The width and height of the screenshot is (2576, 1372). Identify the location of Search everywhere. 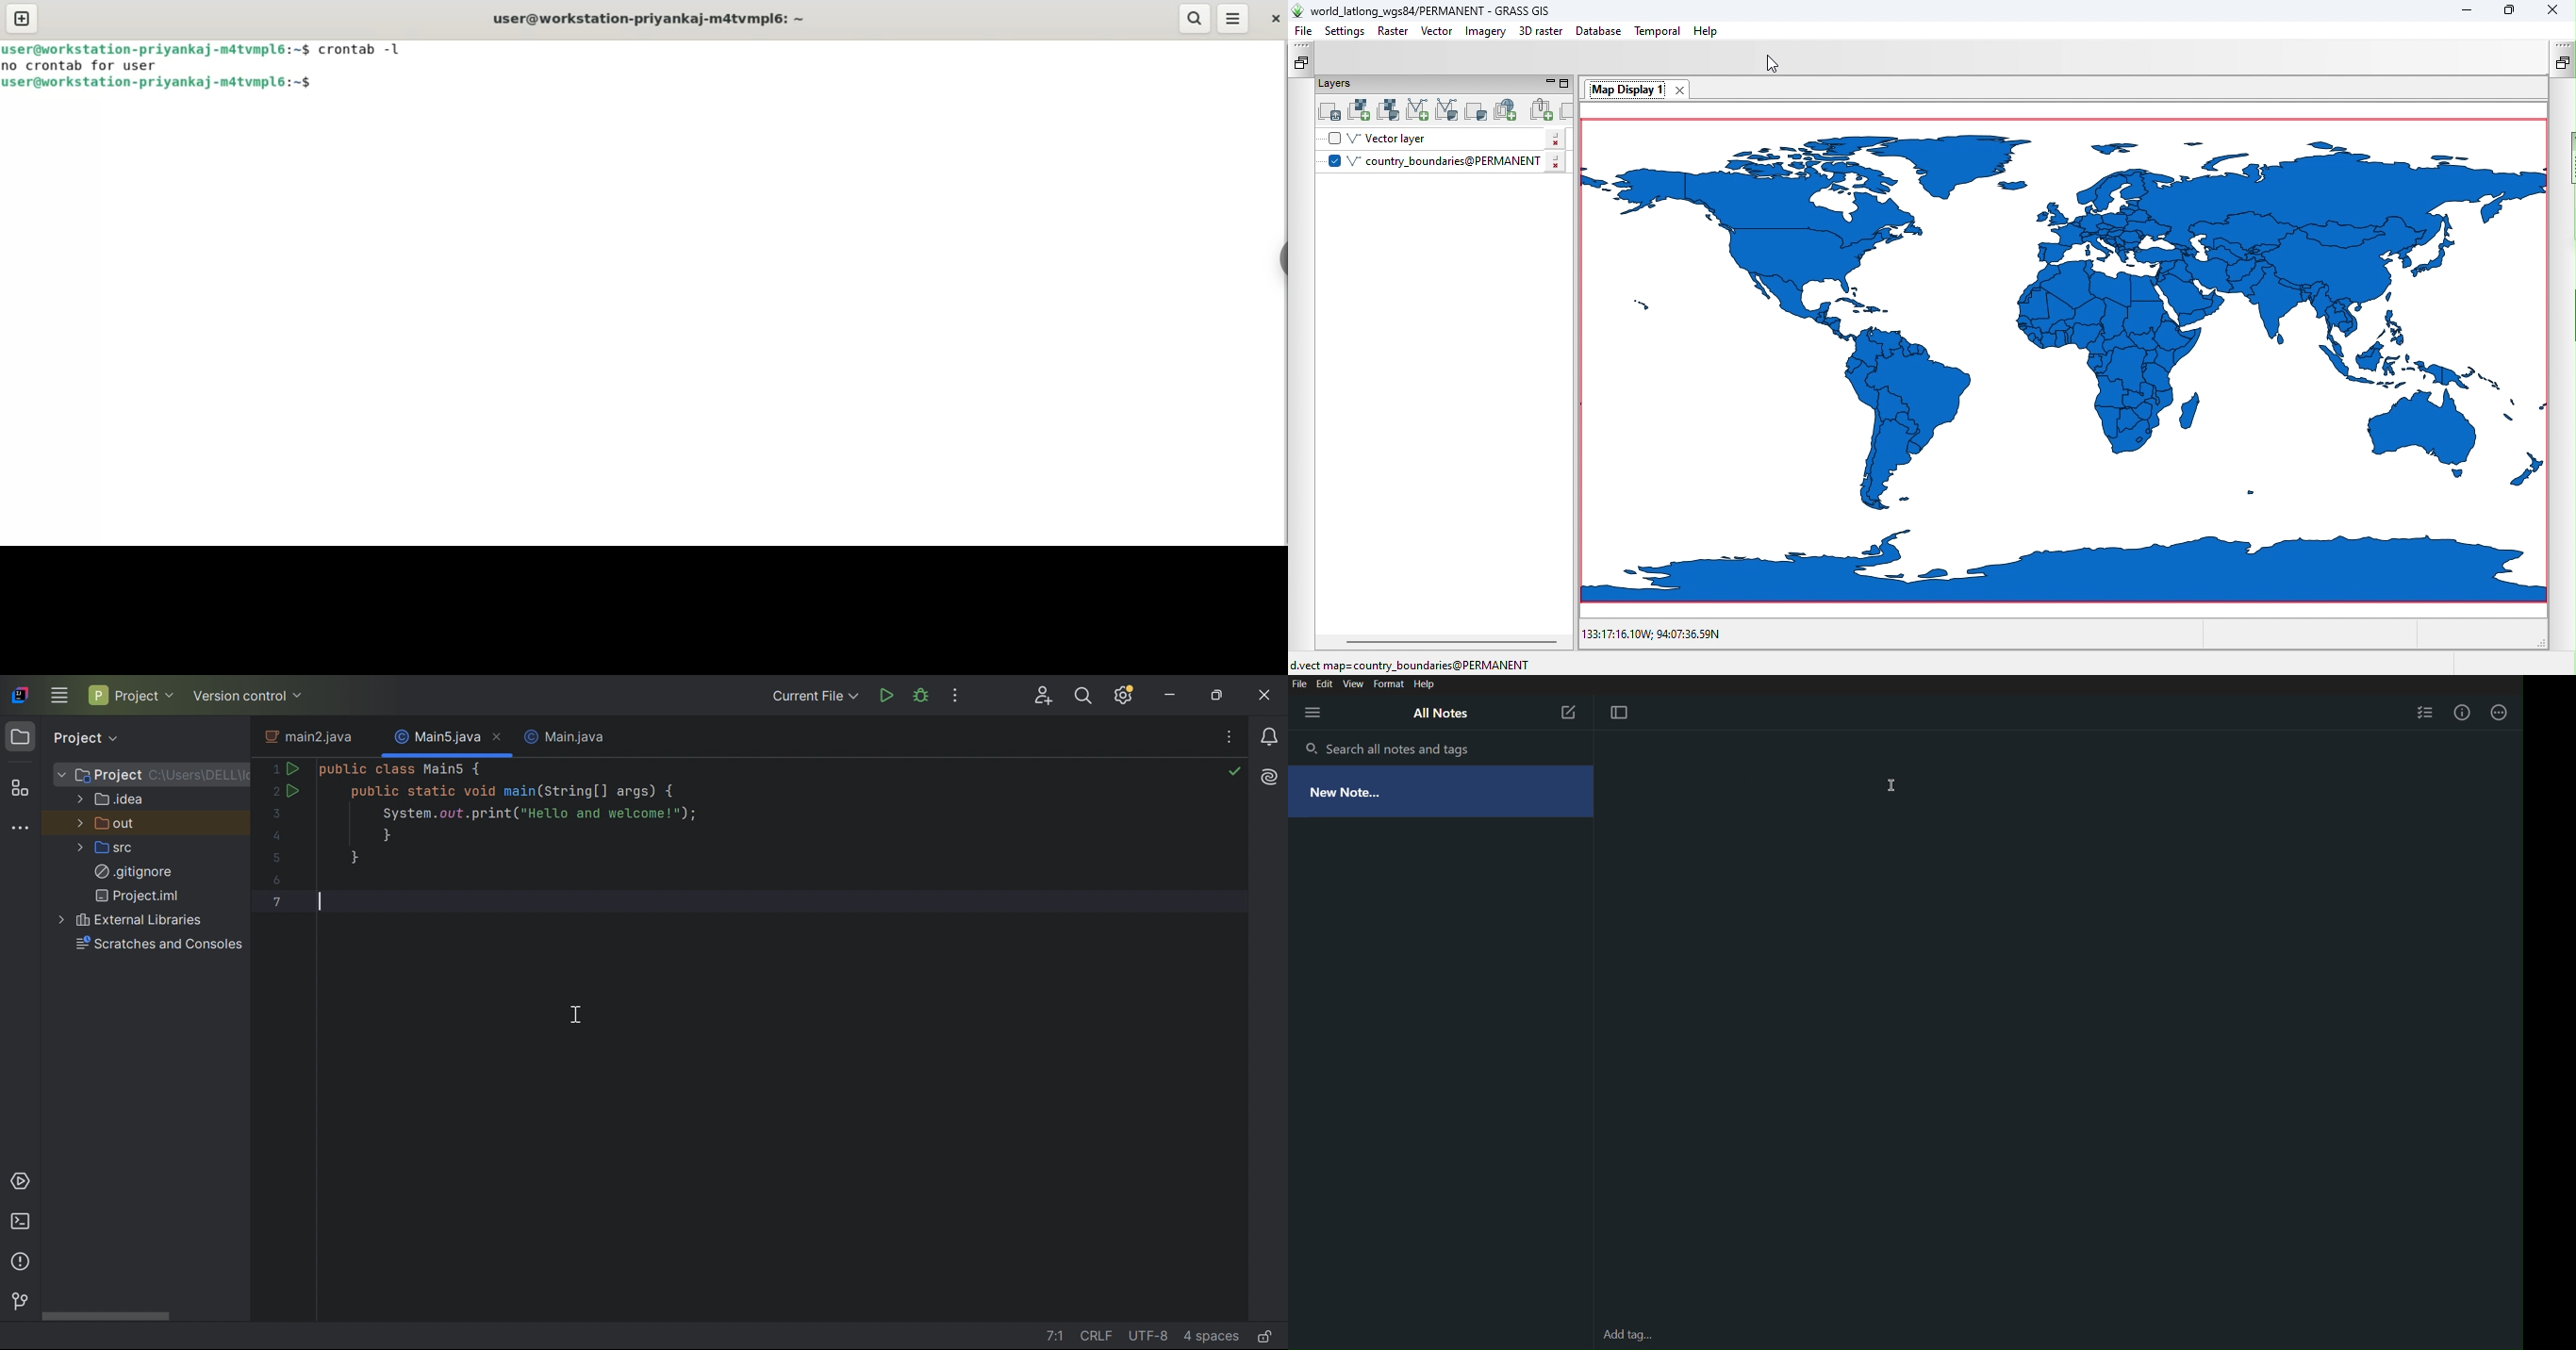
(1083, 698).